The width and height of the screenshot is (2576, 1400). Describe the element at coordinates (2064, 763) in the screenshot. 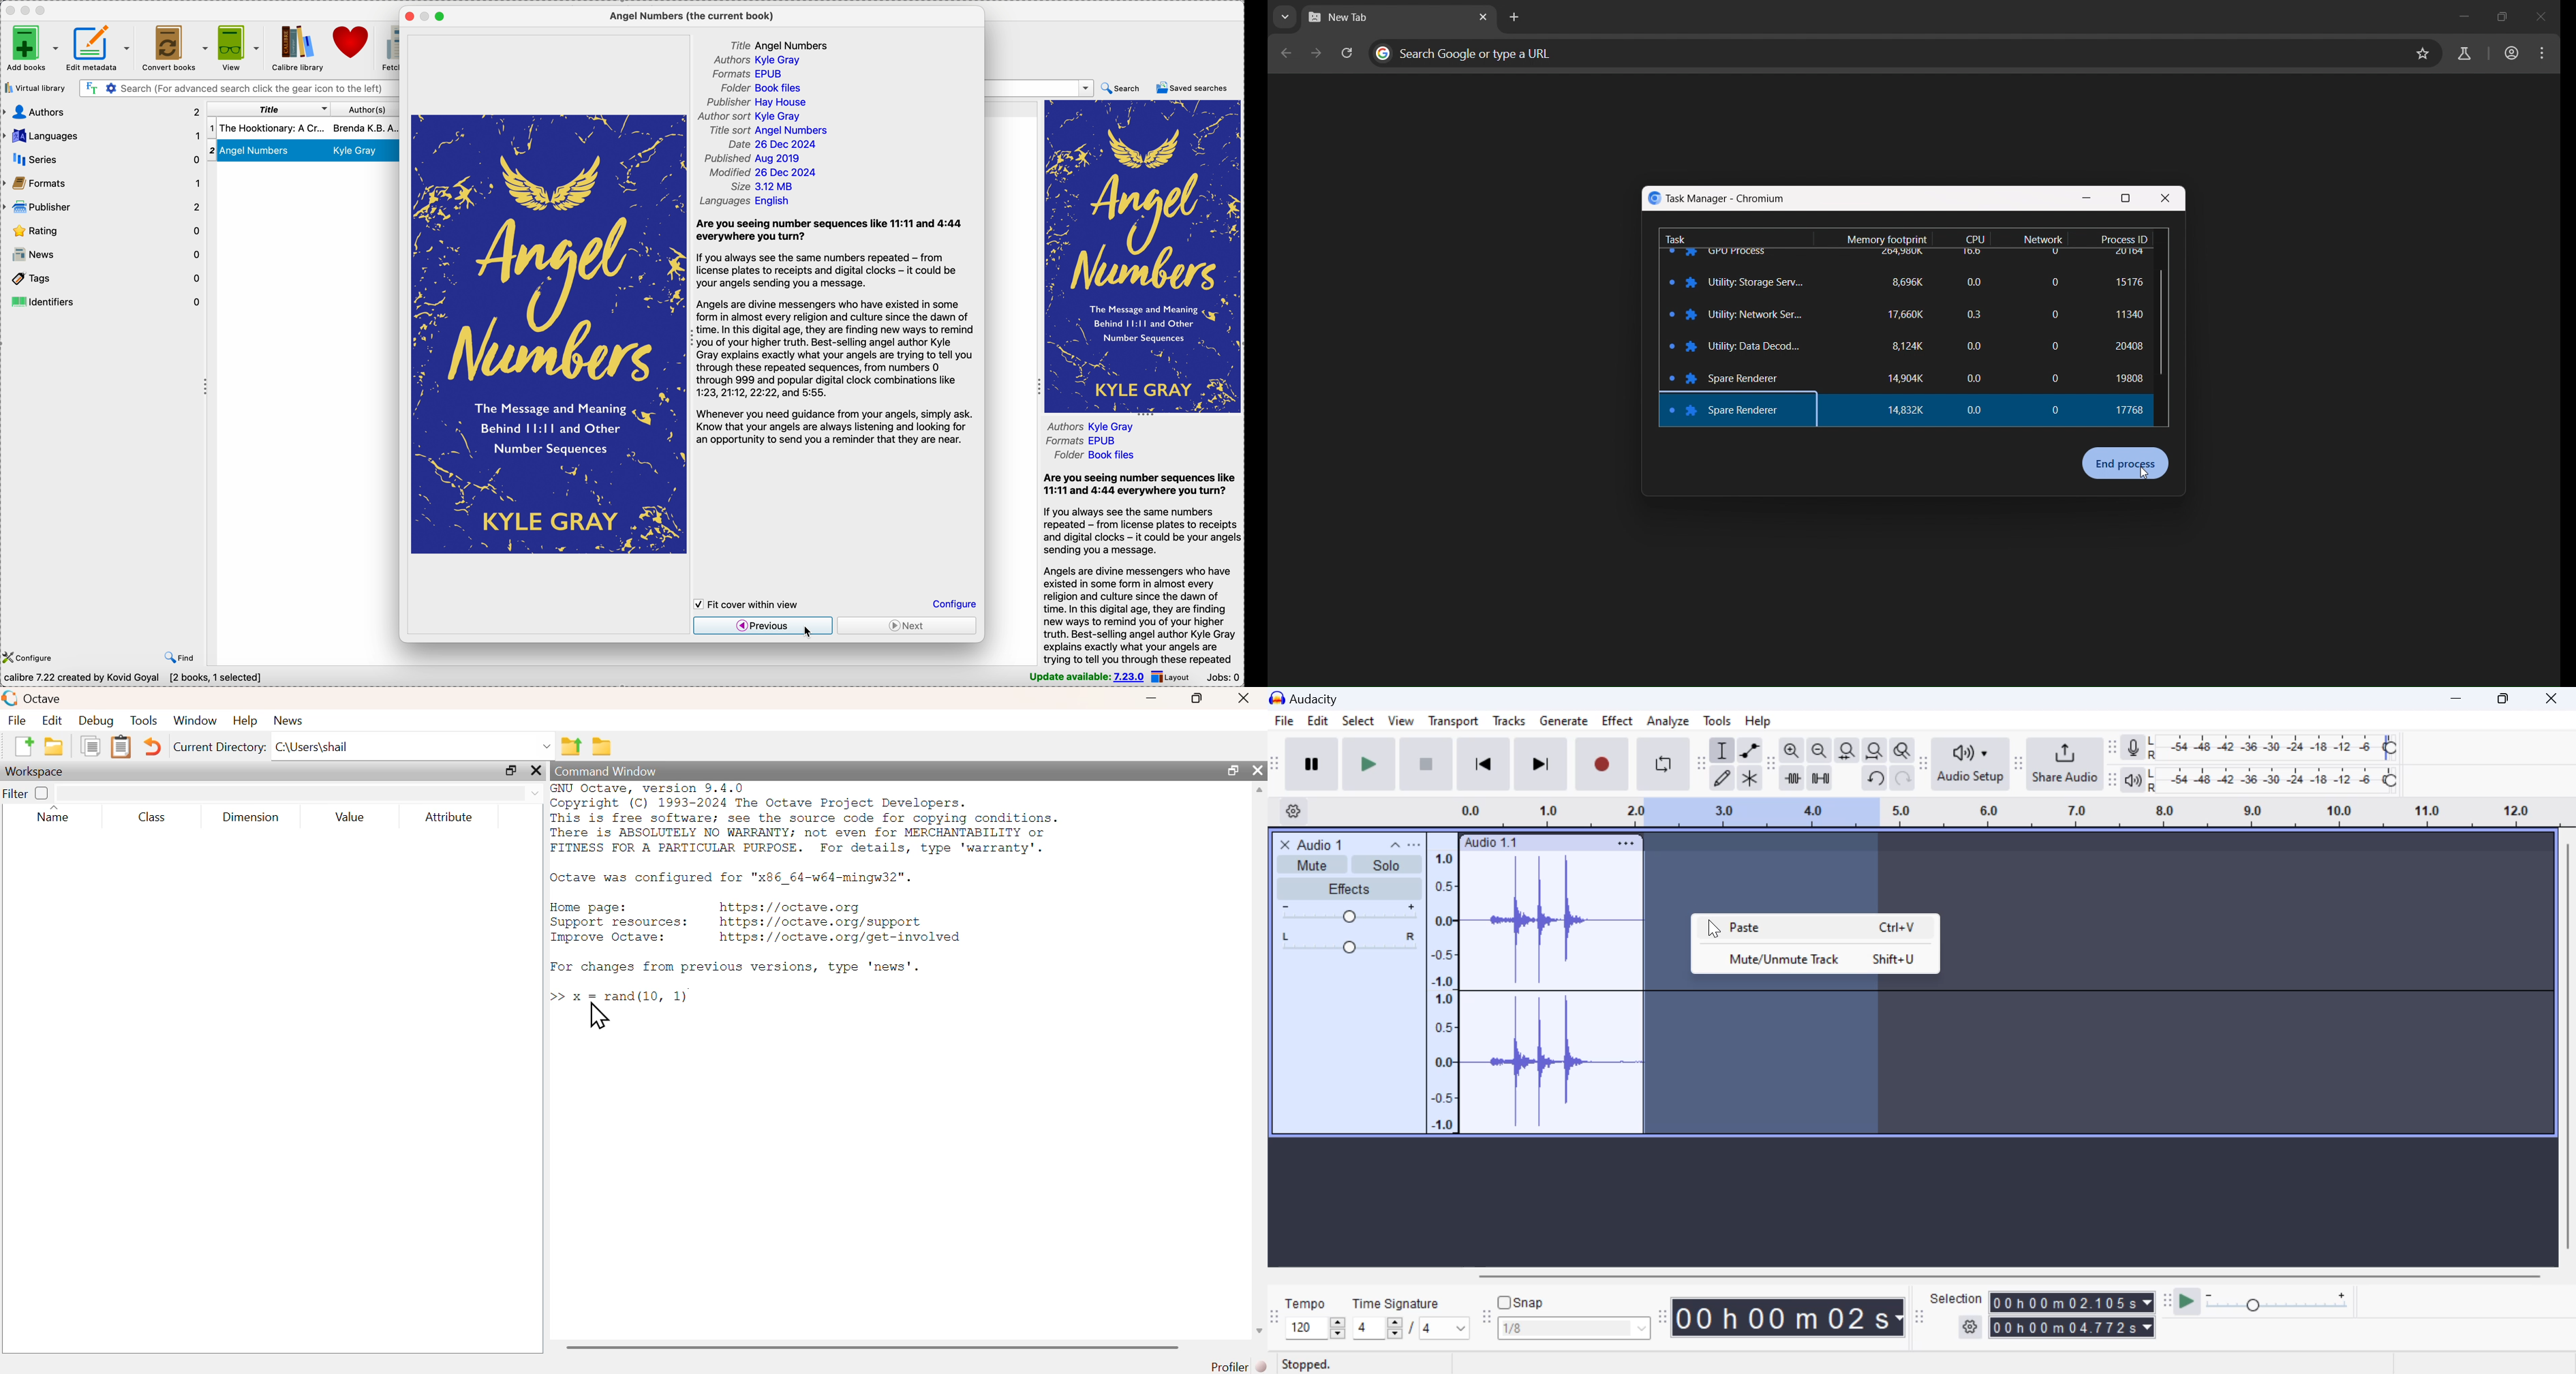

I see `Share Audio` at that location.